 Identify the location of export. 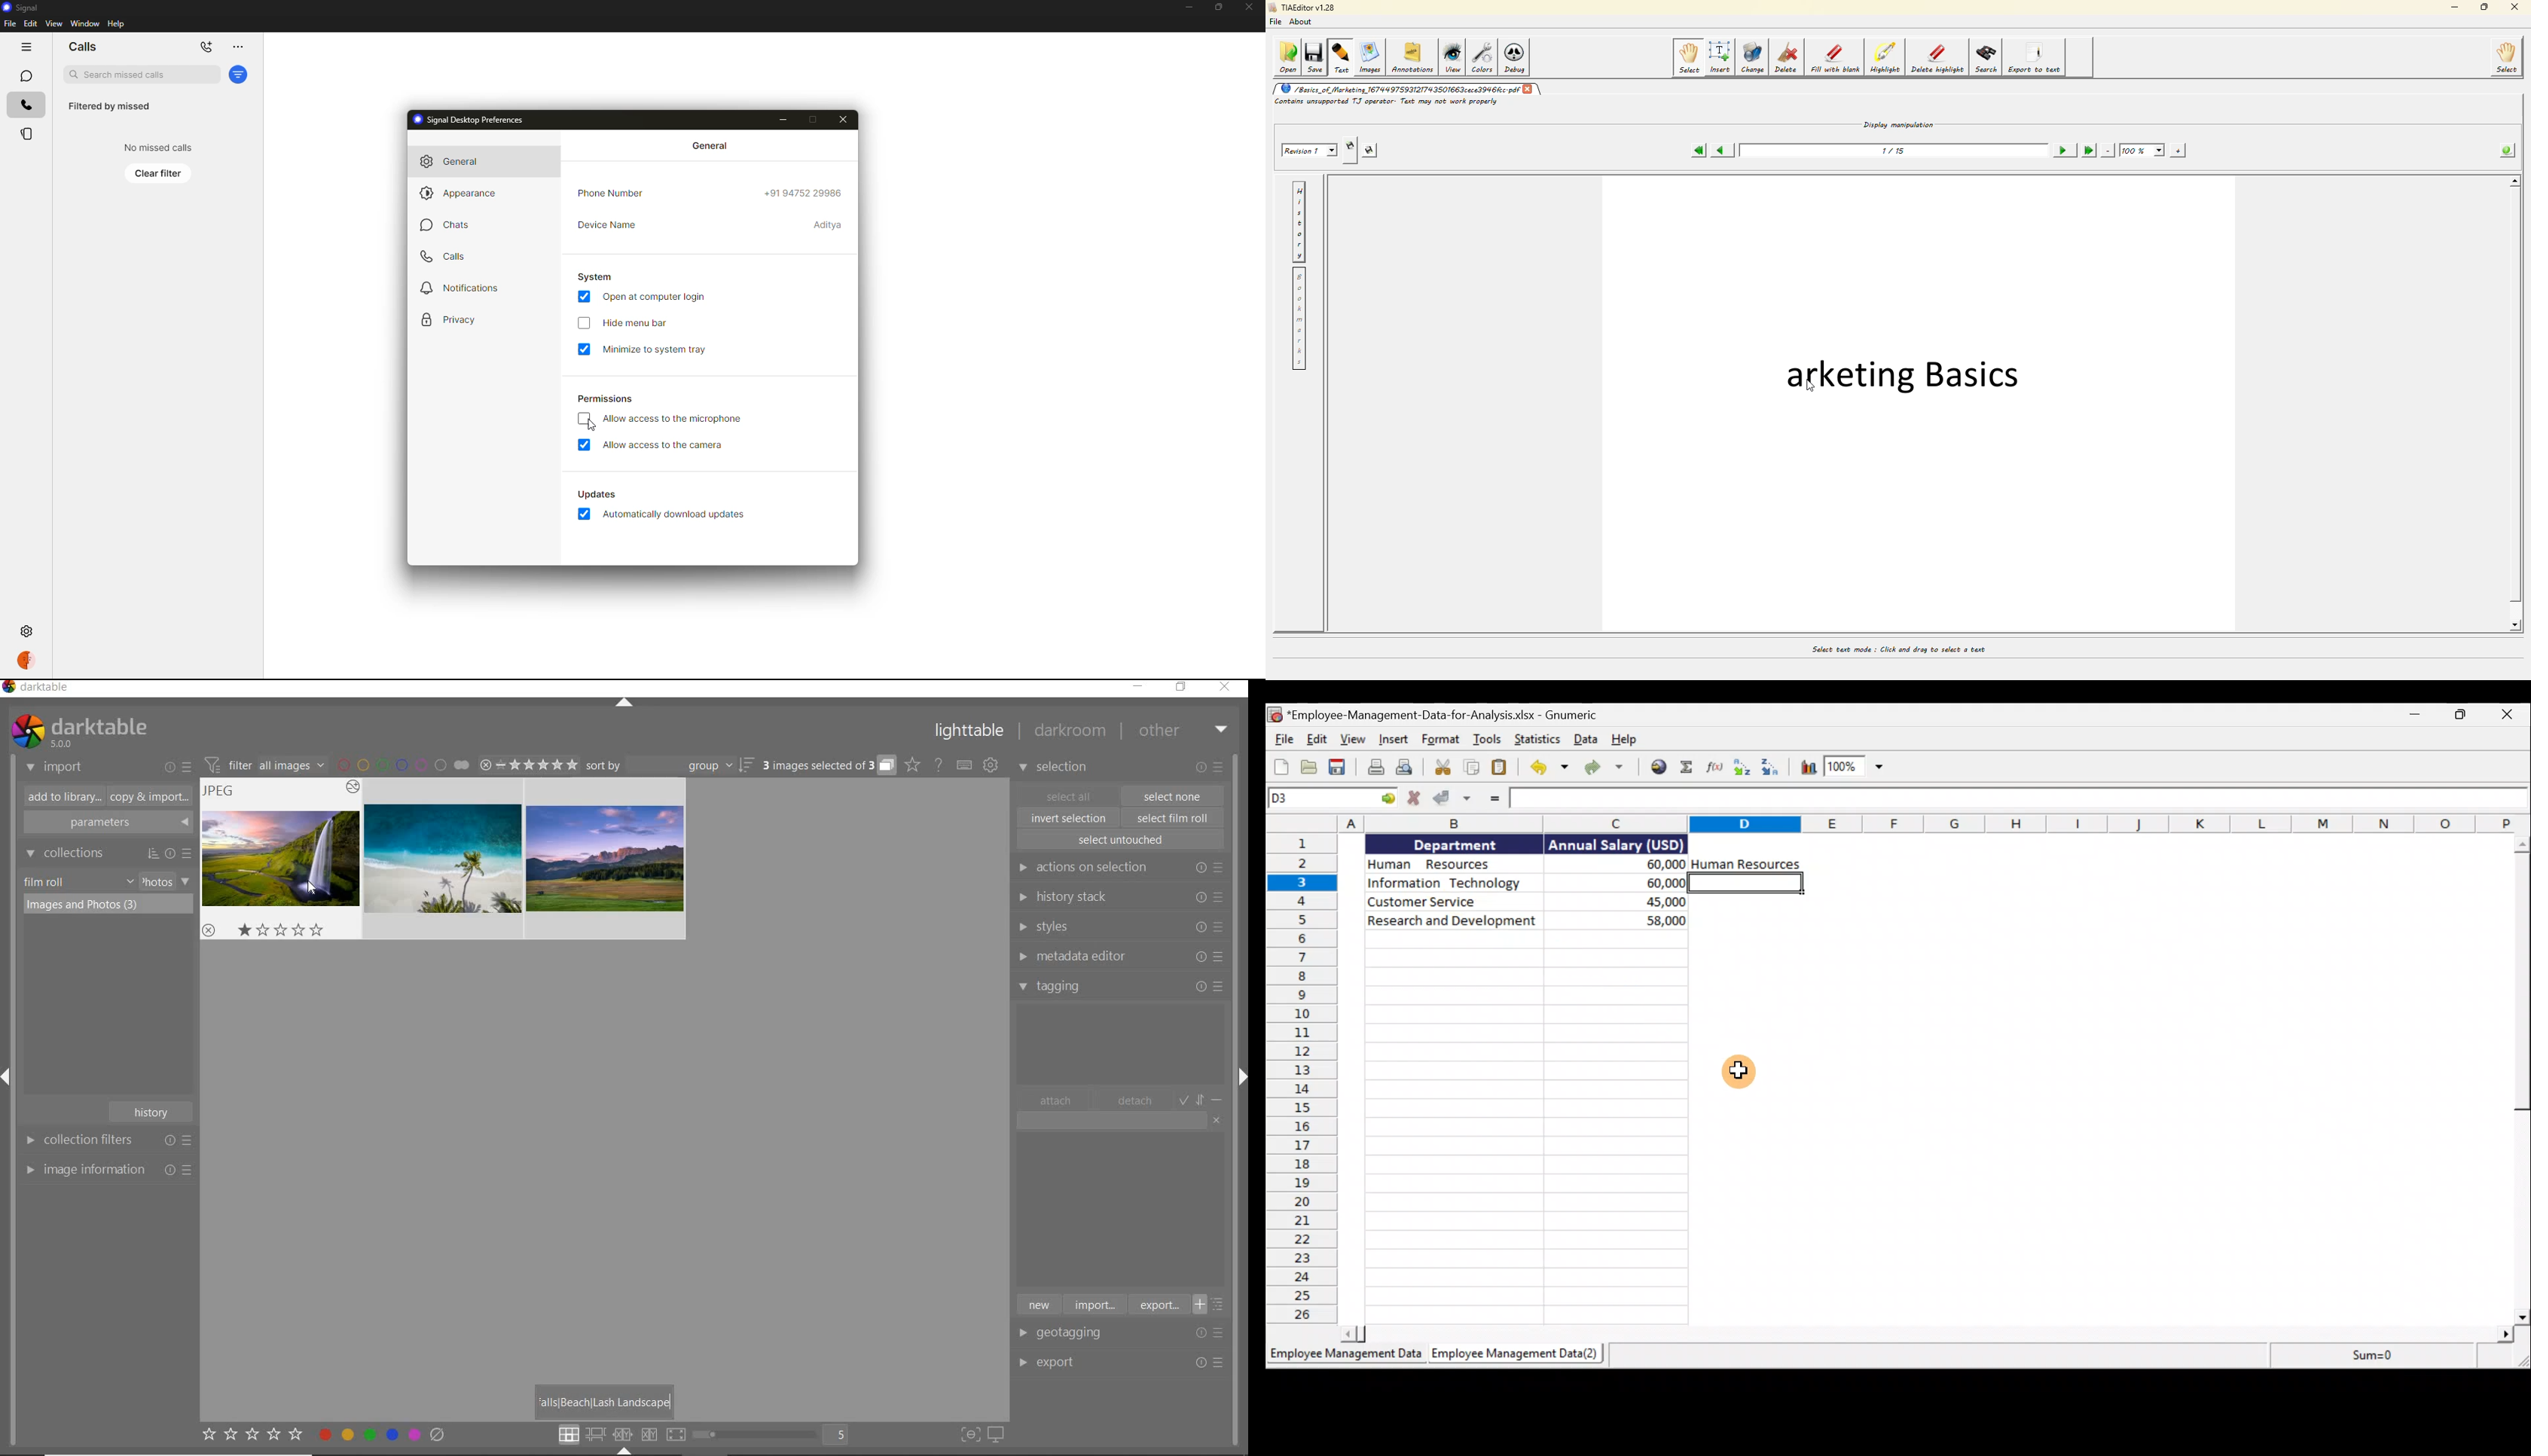
(1158, 1304).